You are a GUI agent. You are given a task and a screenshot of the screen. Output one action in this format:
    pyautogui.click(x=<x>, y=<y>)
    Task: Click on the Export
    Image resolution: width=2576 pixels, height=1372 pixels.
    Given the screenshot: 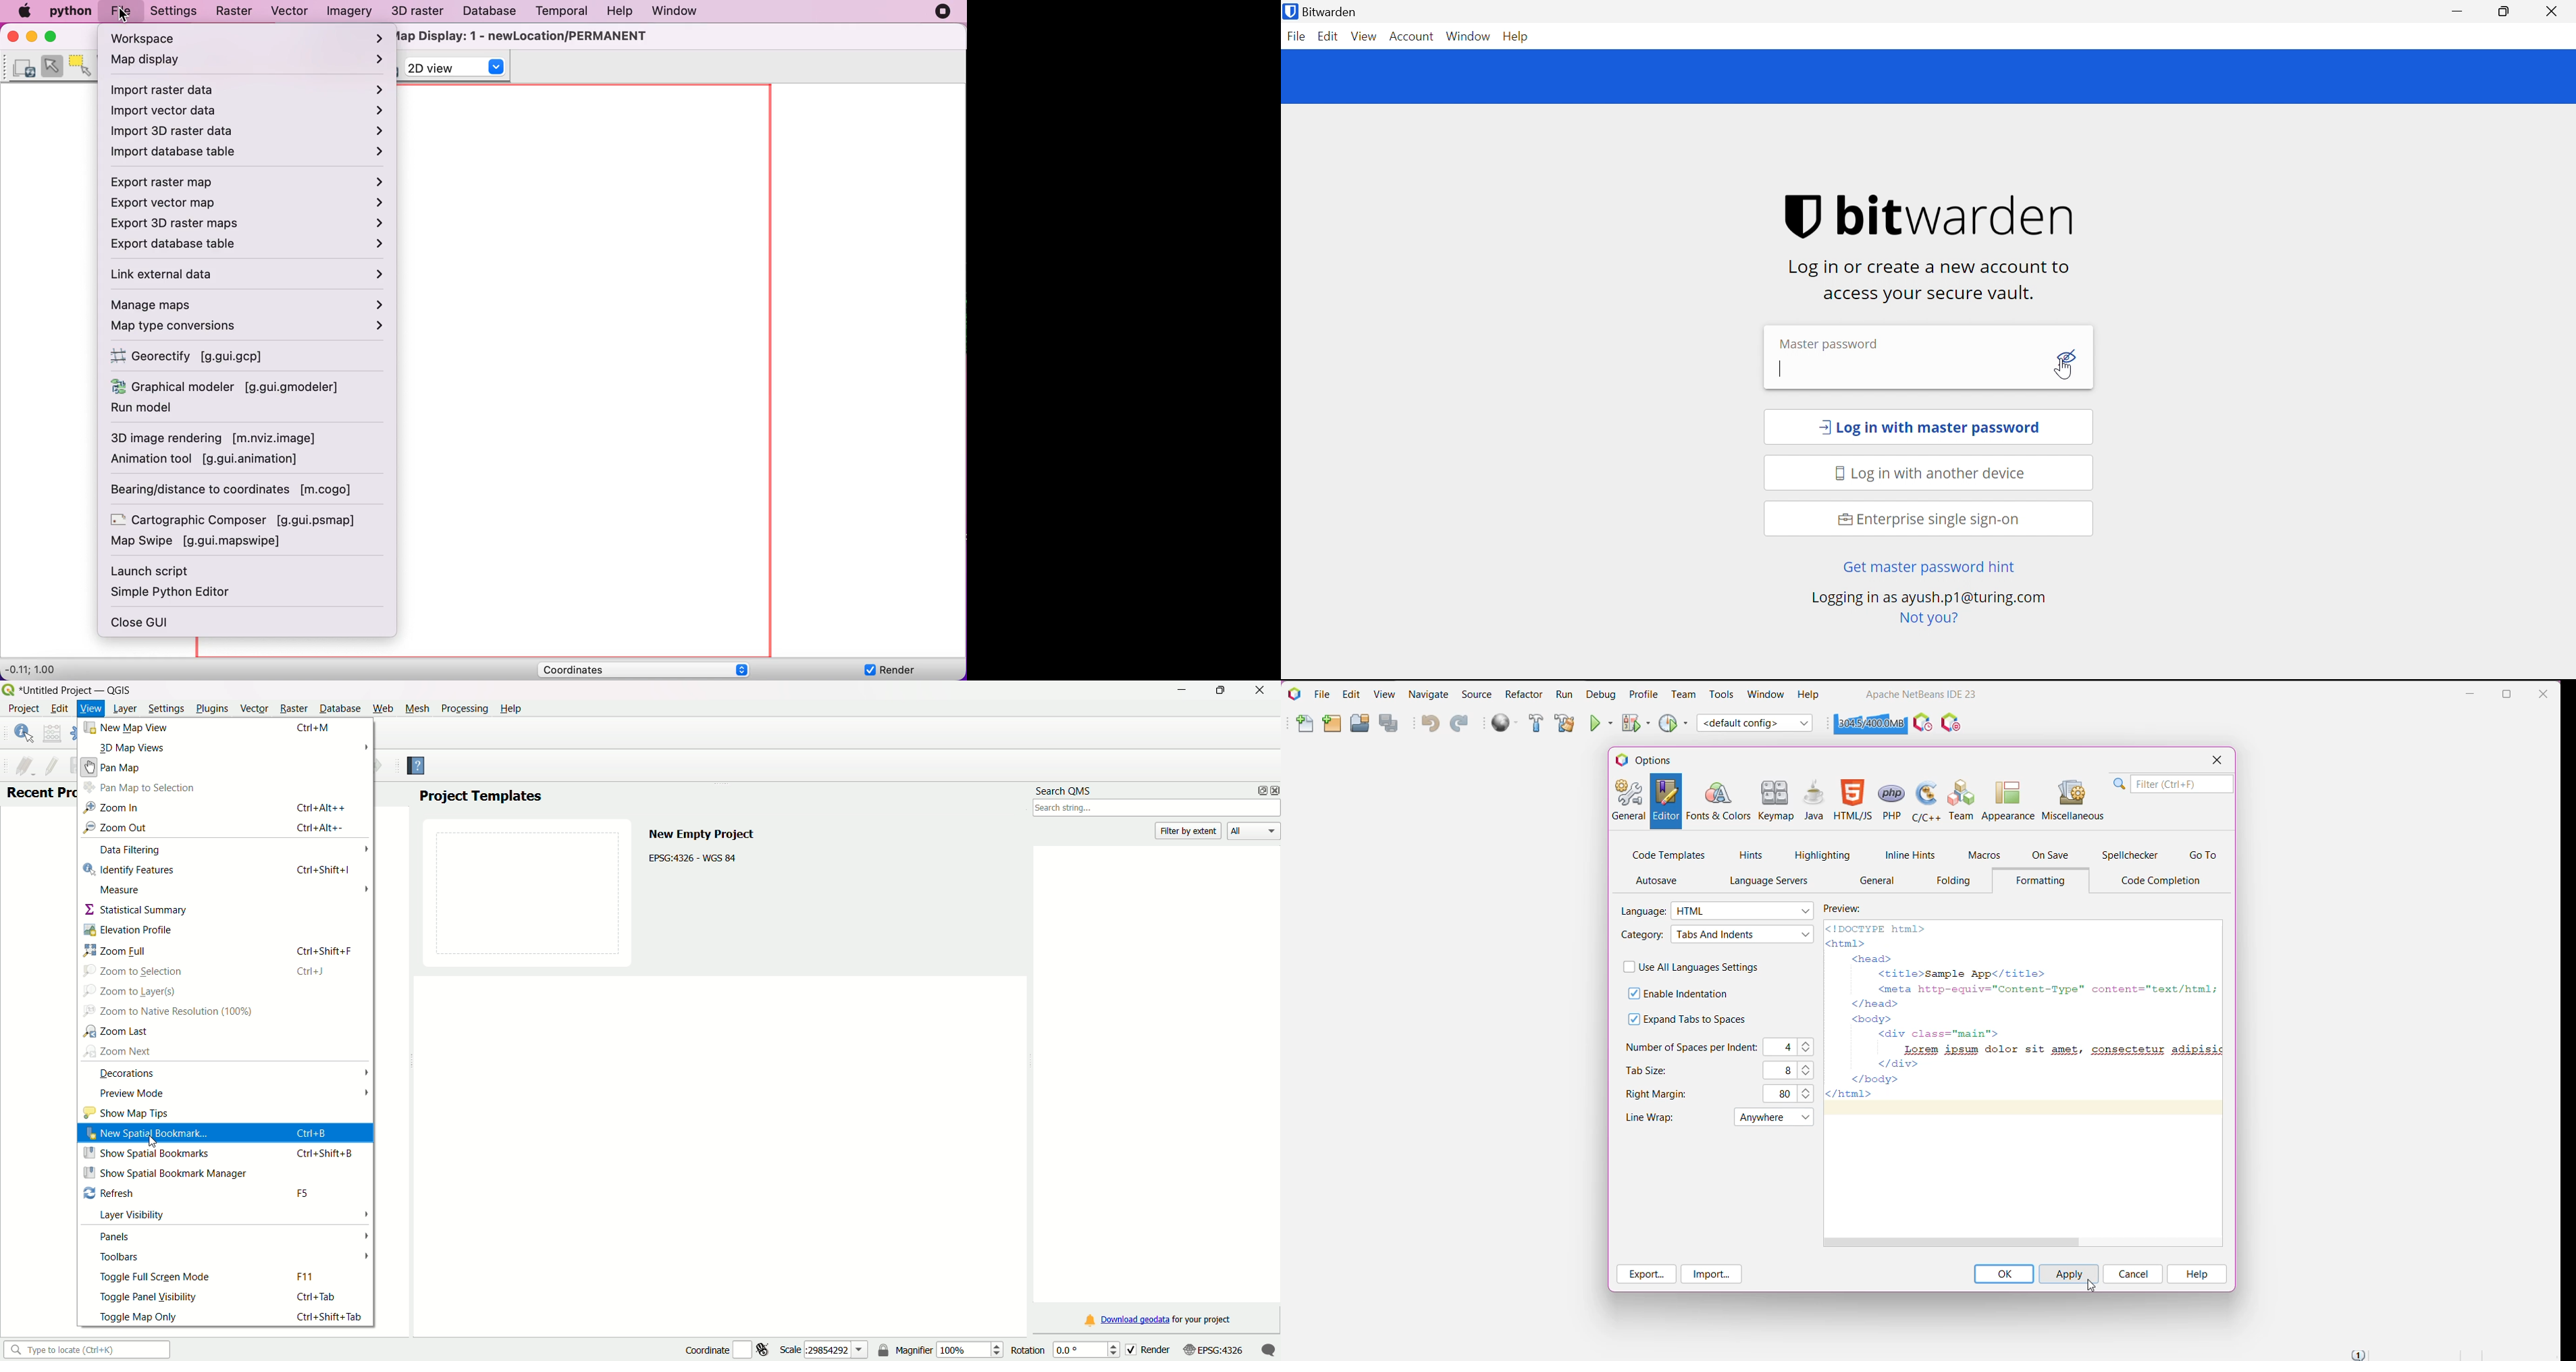 What is the action you would take?
    pyautogui.click(x=1647, y=1274)
    